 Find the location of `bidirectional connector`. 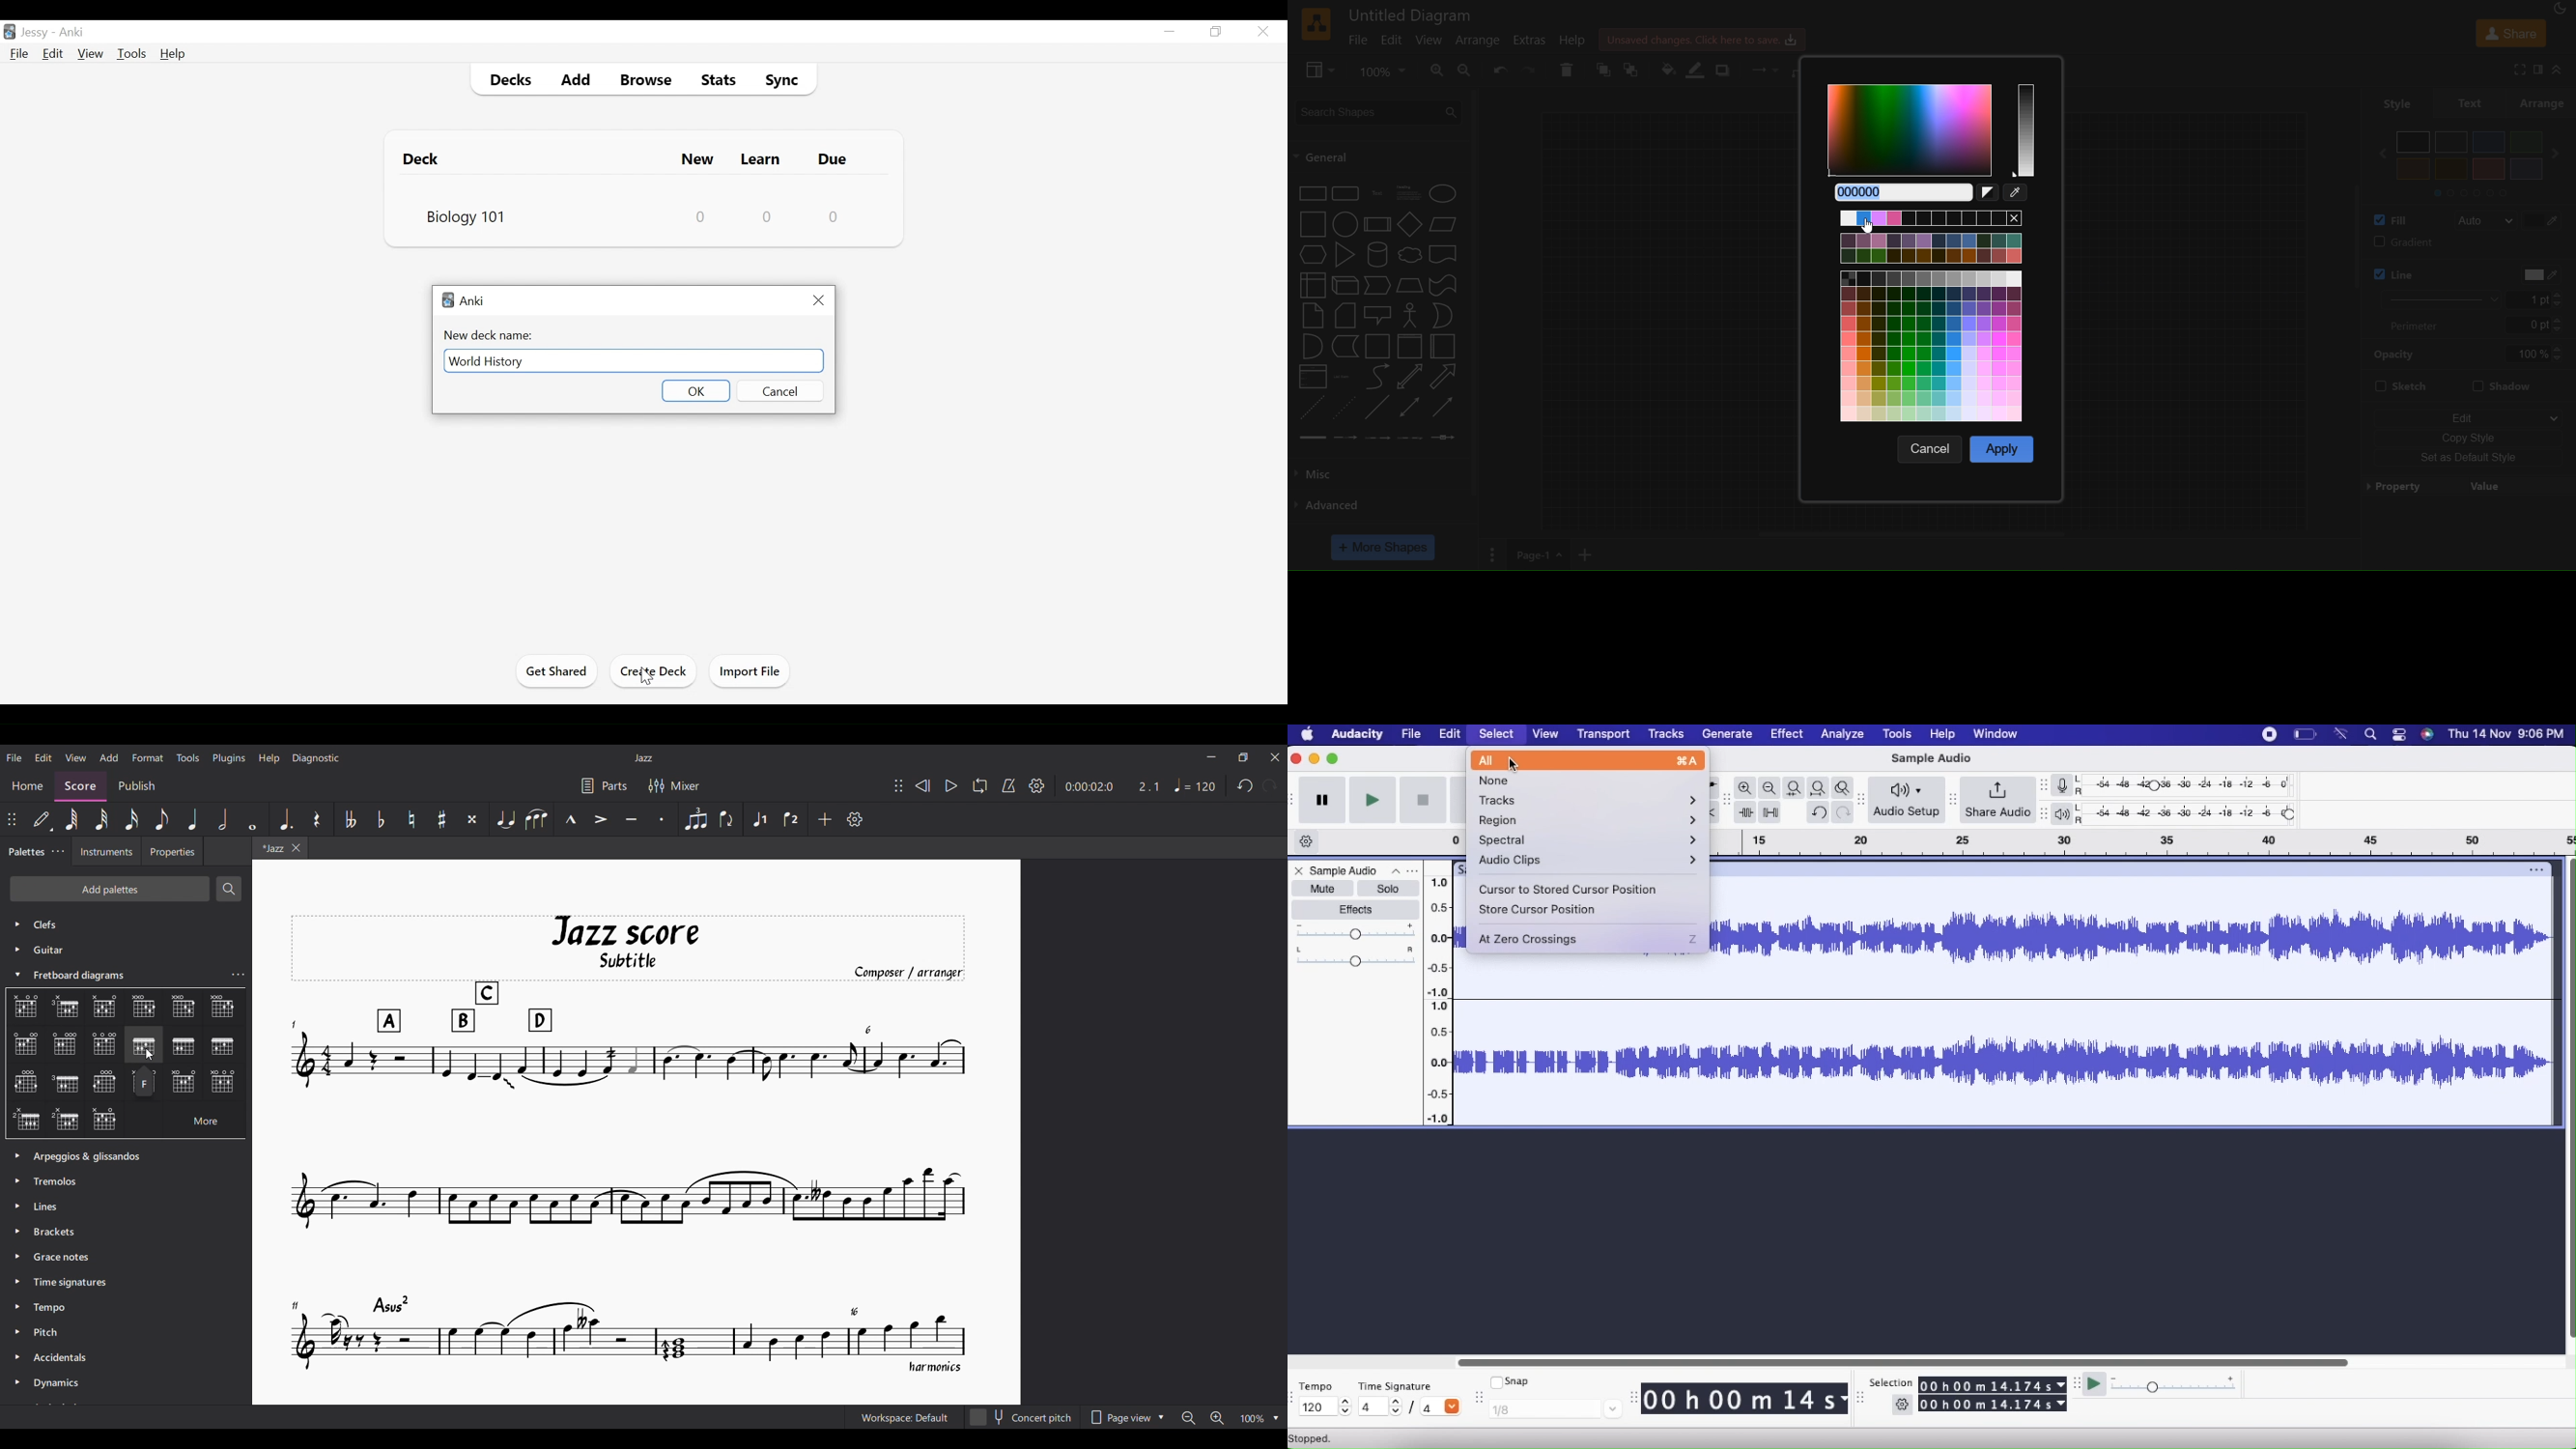

bidirectional connector is located at coordinates (1412, 407).